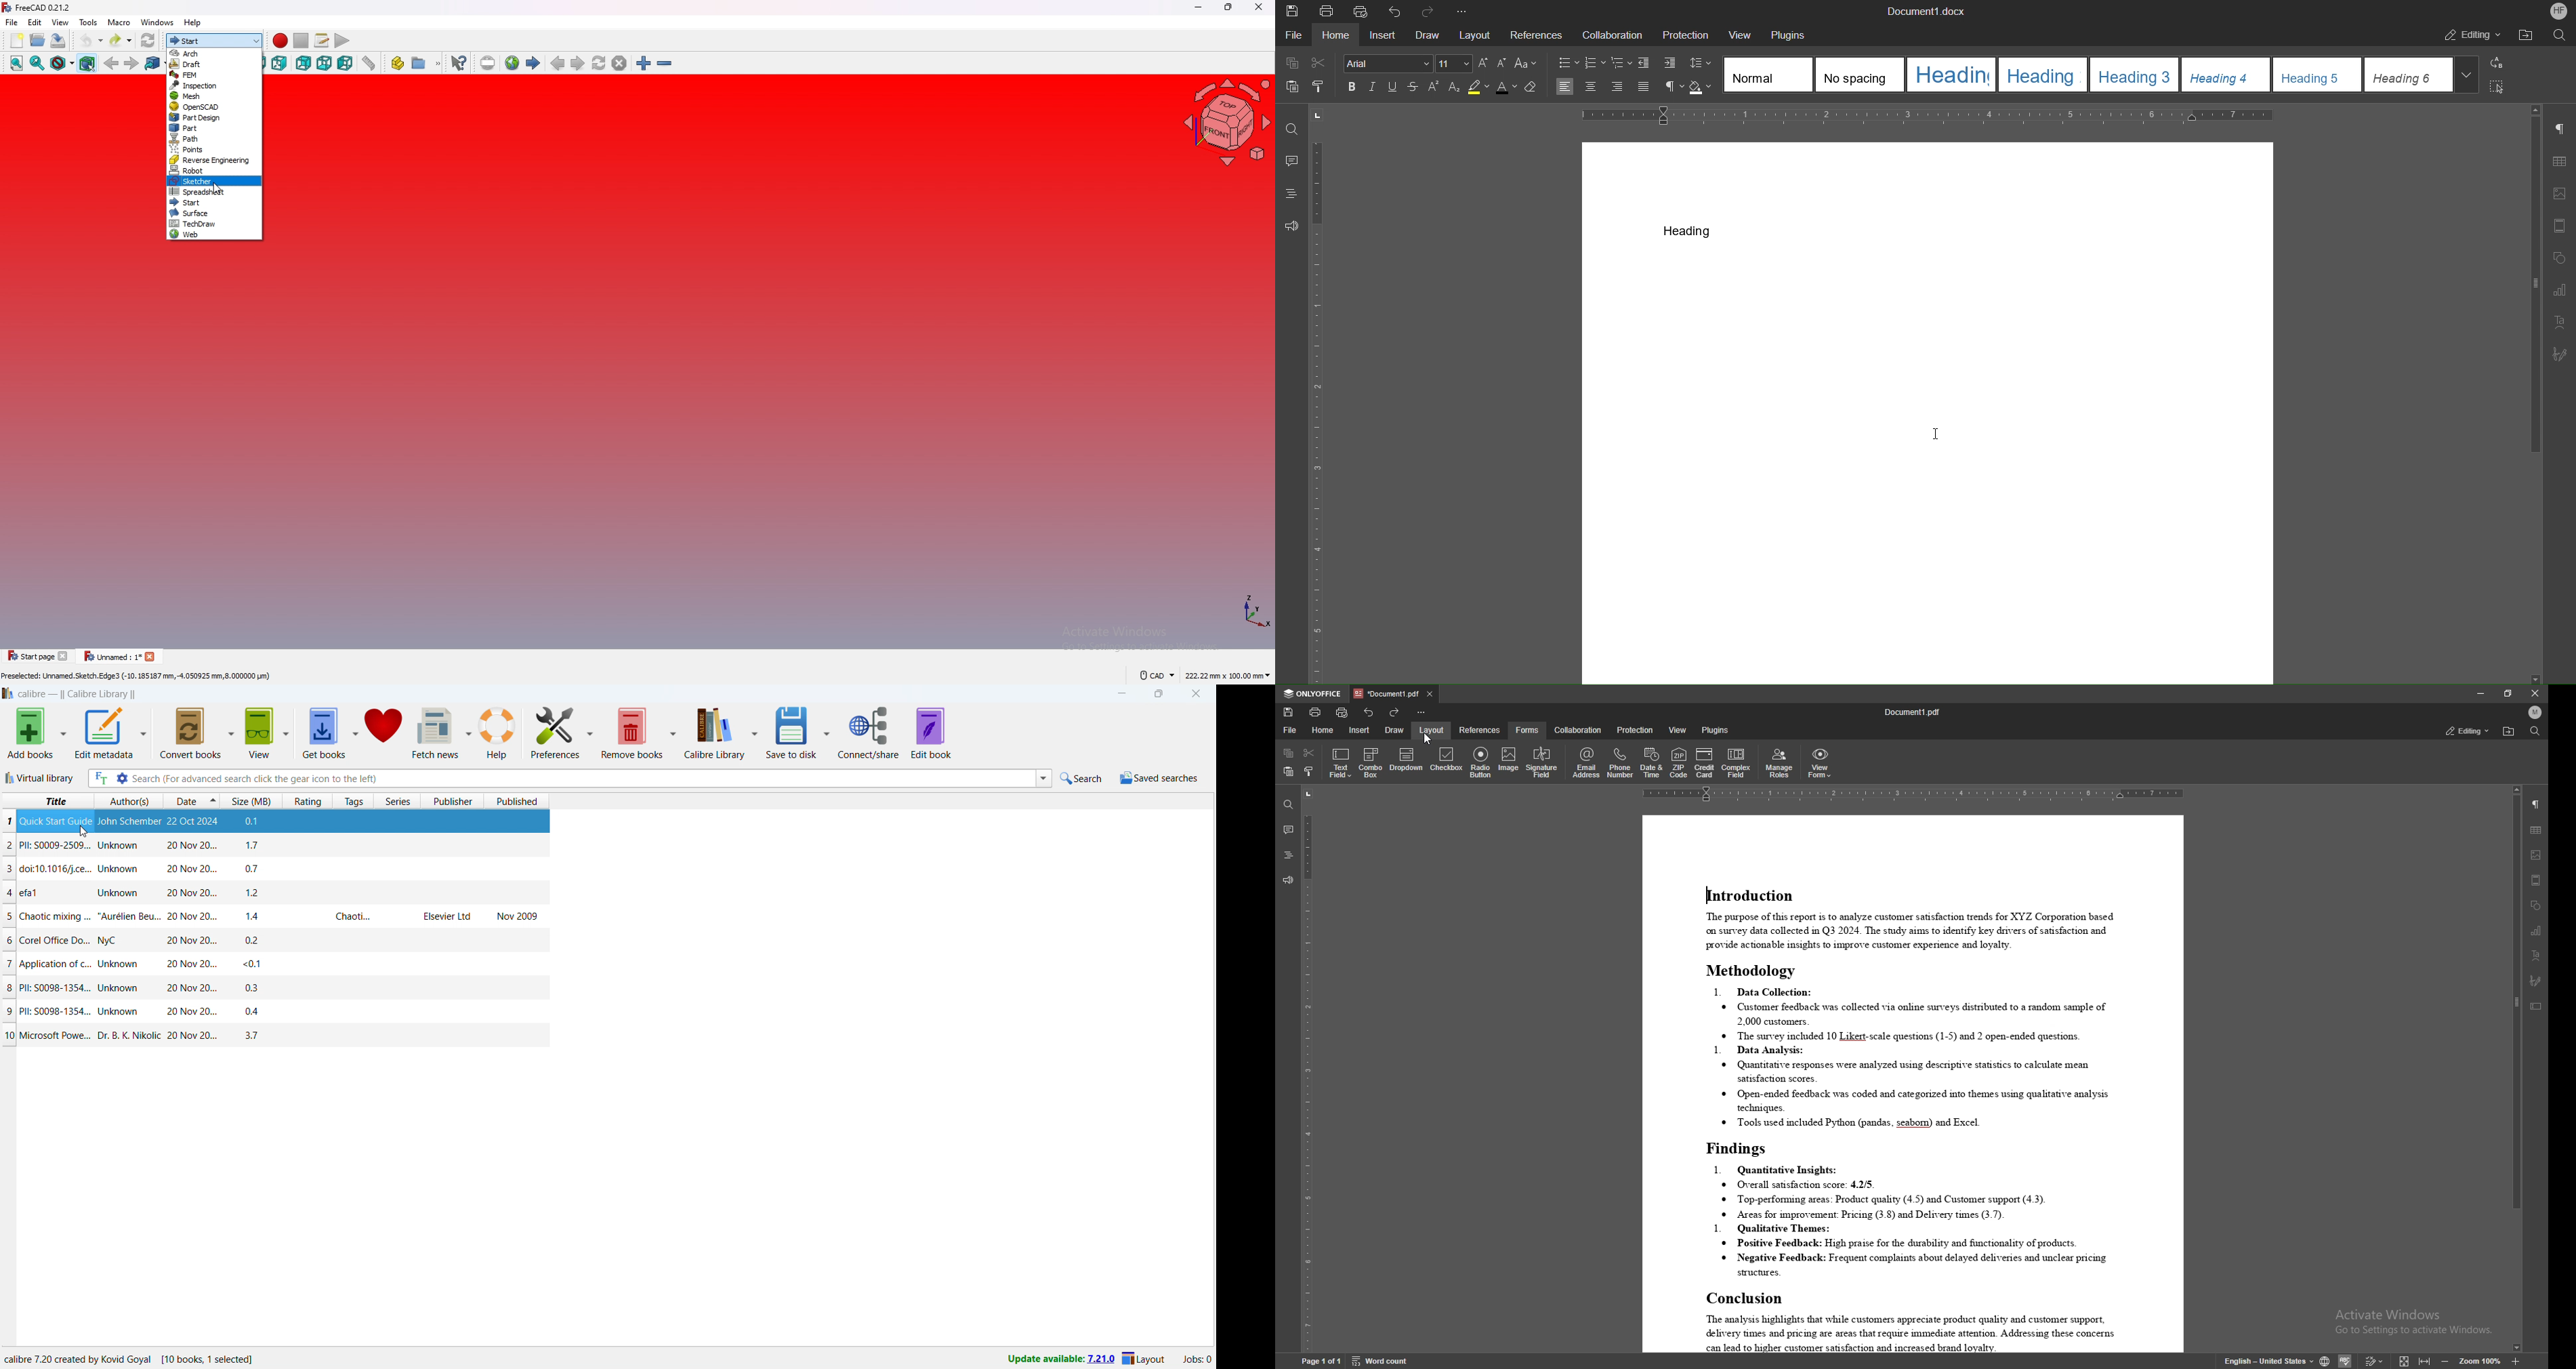 The height and width of the screenshot is (1372, 2576). I want to click on Non-Printing Characters, so click(2562, 131).